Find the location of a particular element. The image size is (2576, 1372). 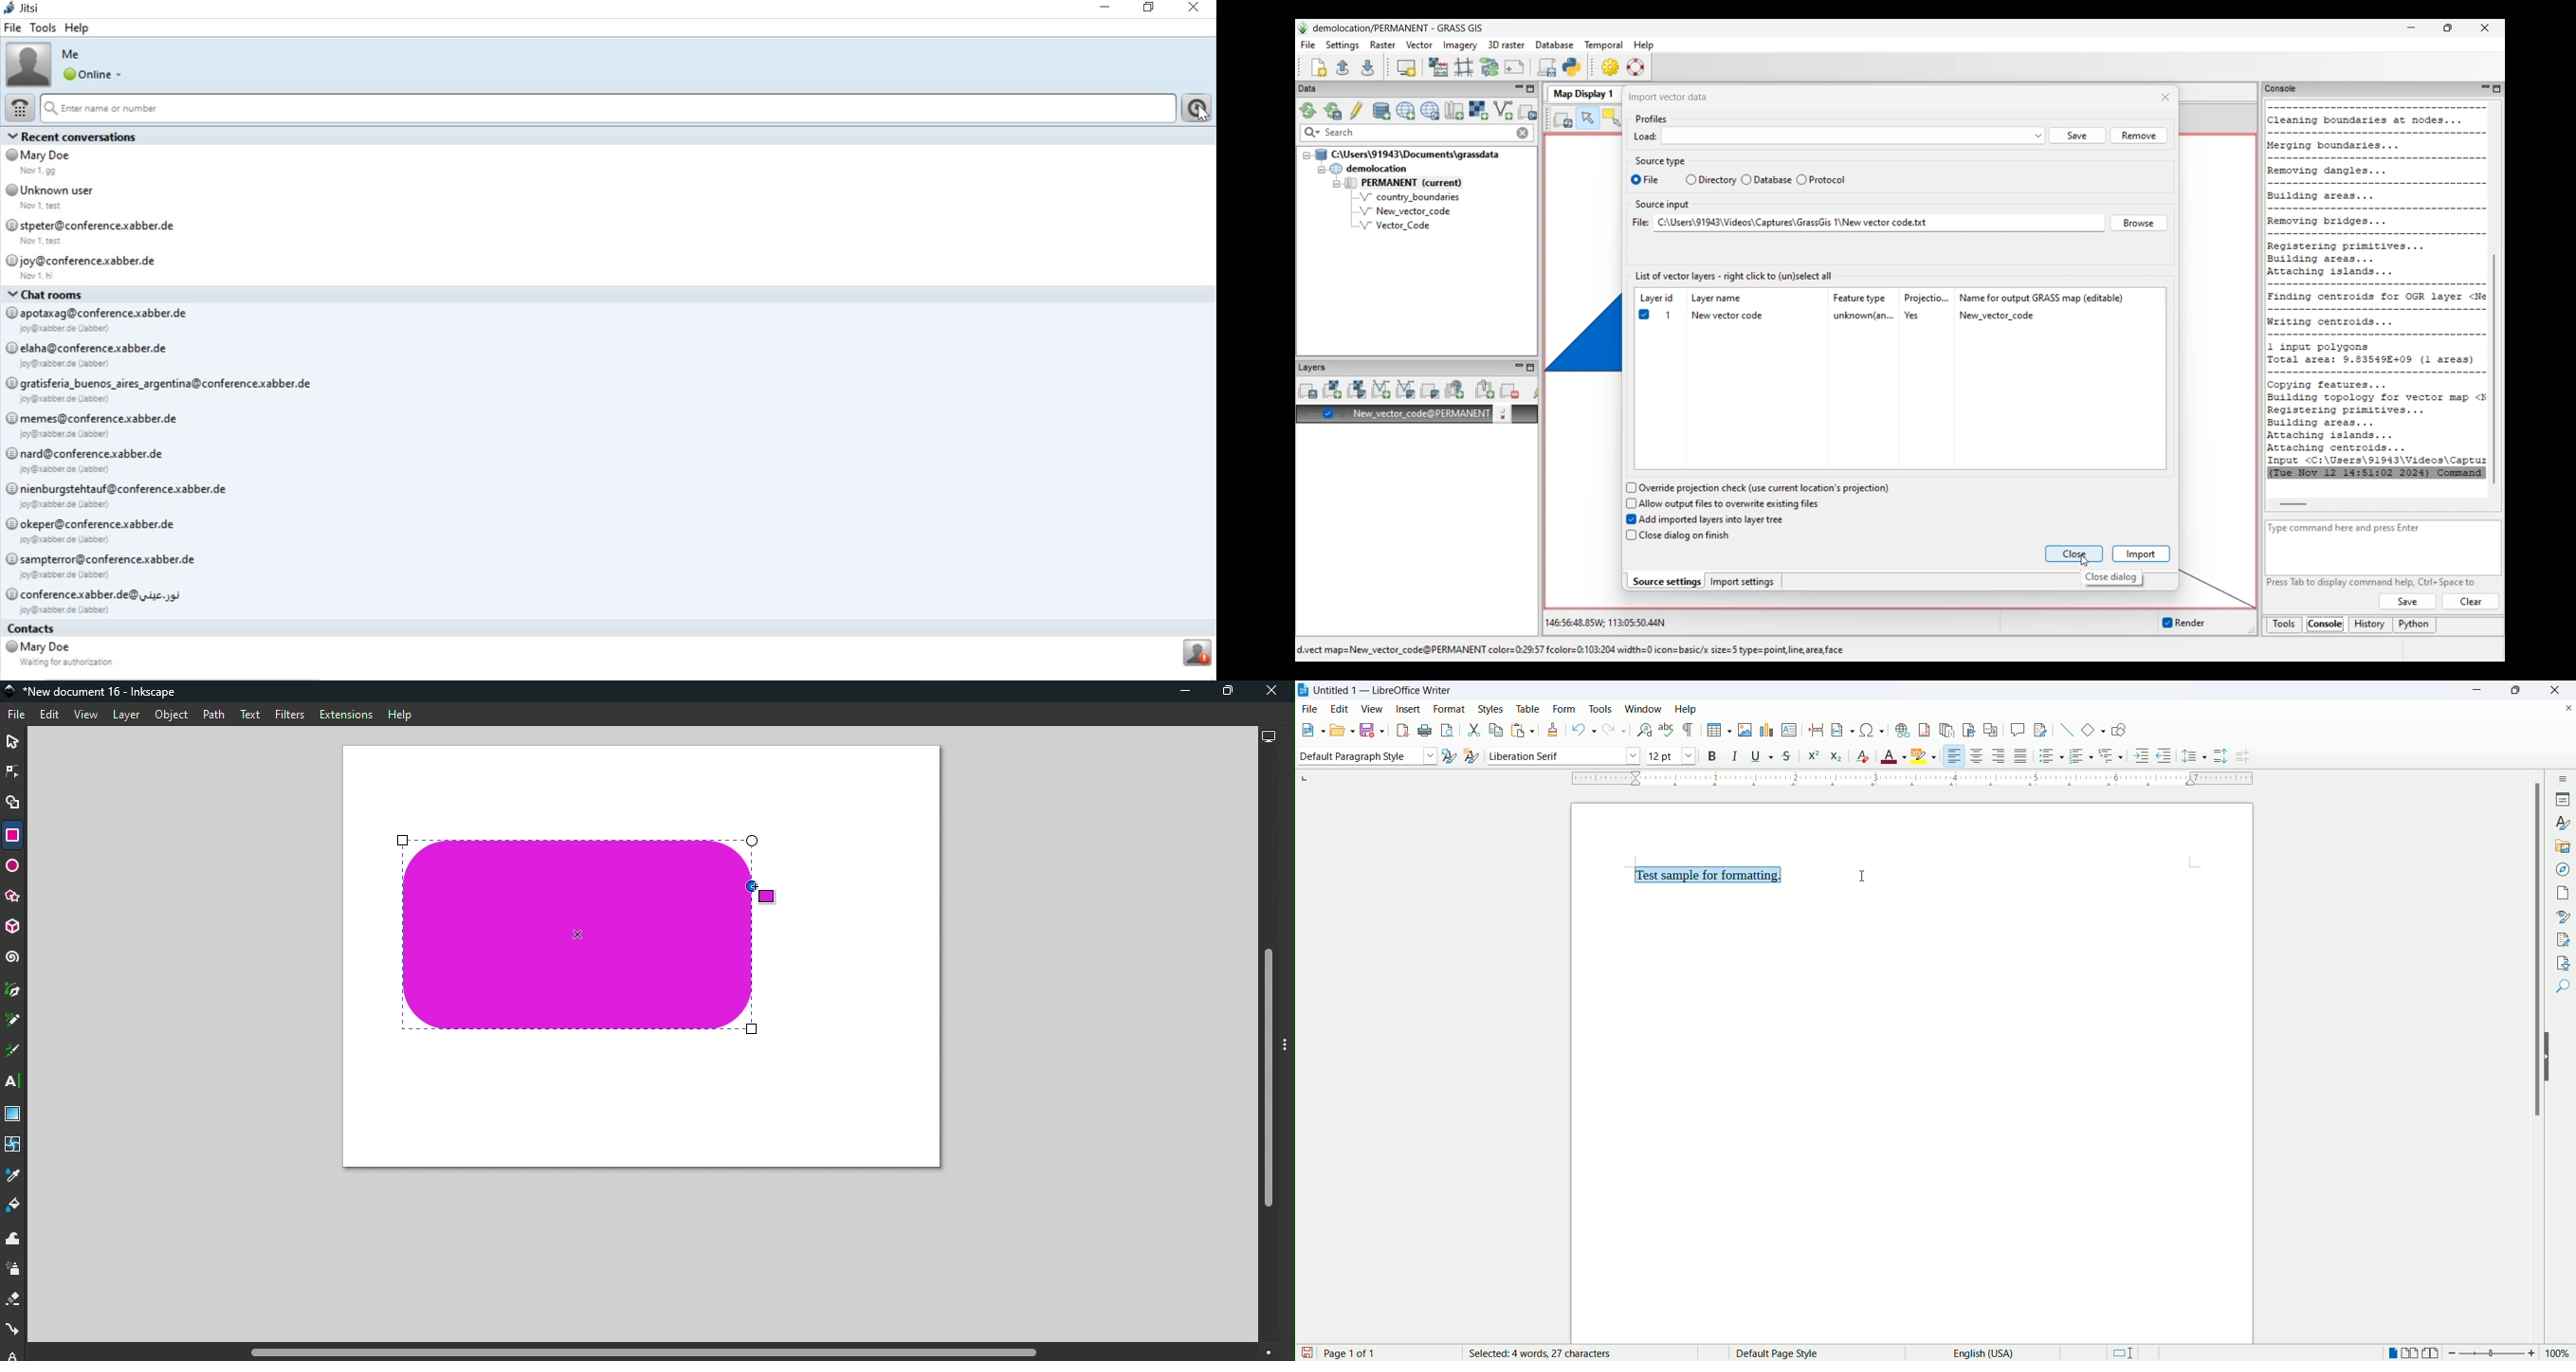

align center is located at coordinates (1976, 757).